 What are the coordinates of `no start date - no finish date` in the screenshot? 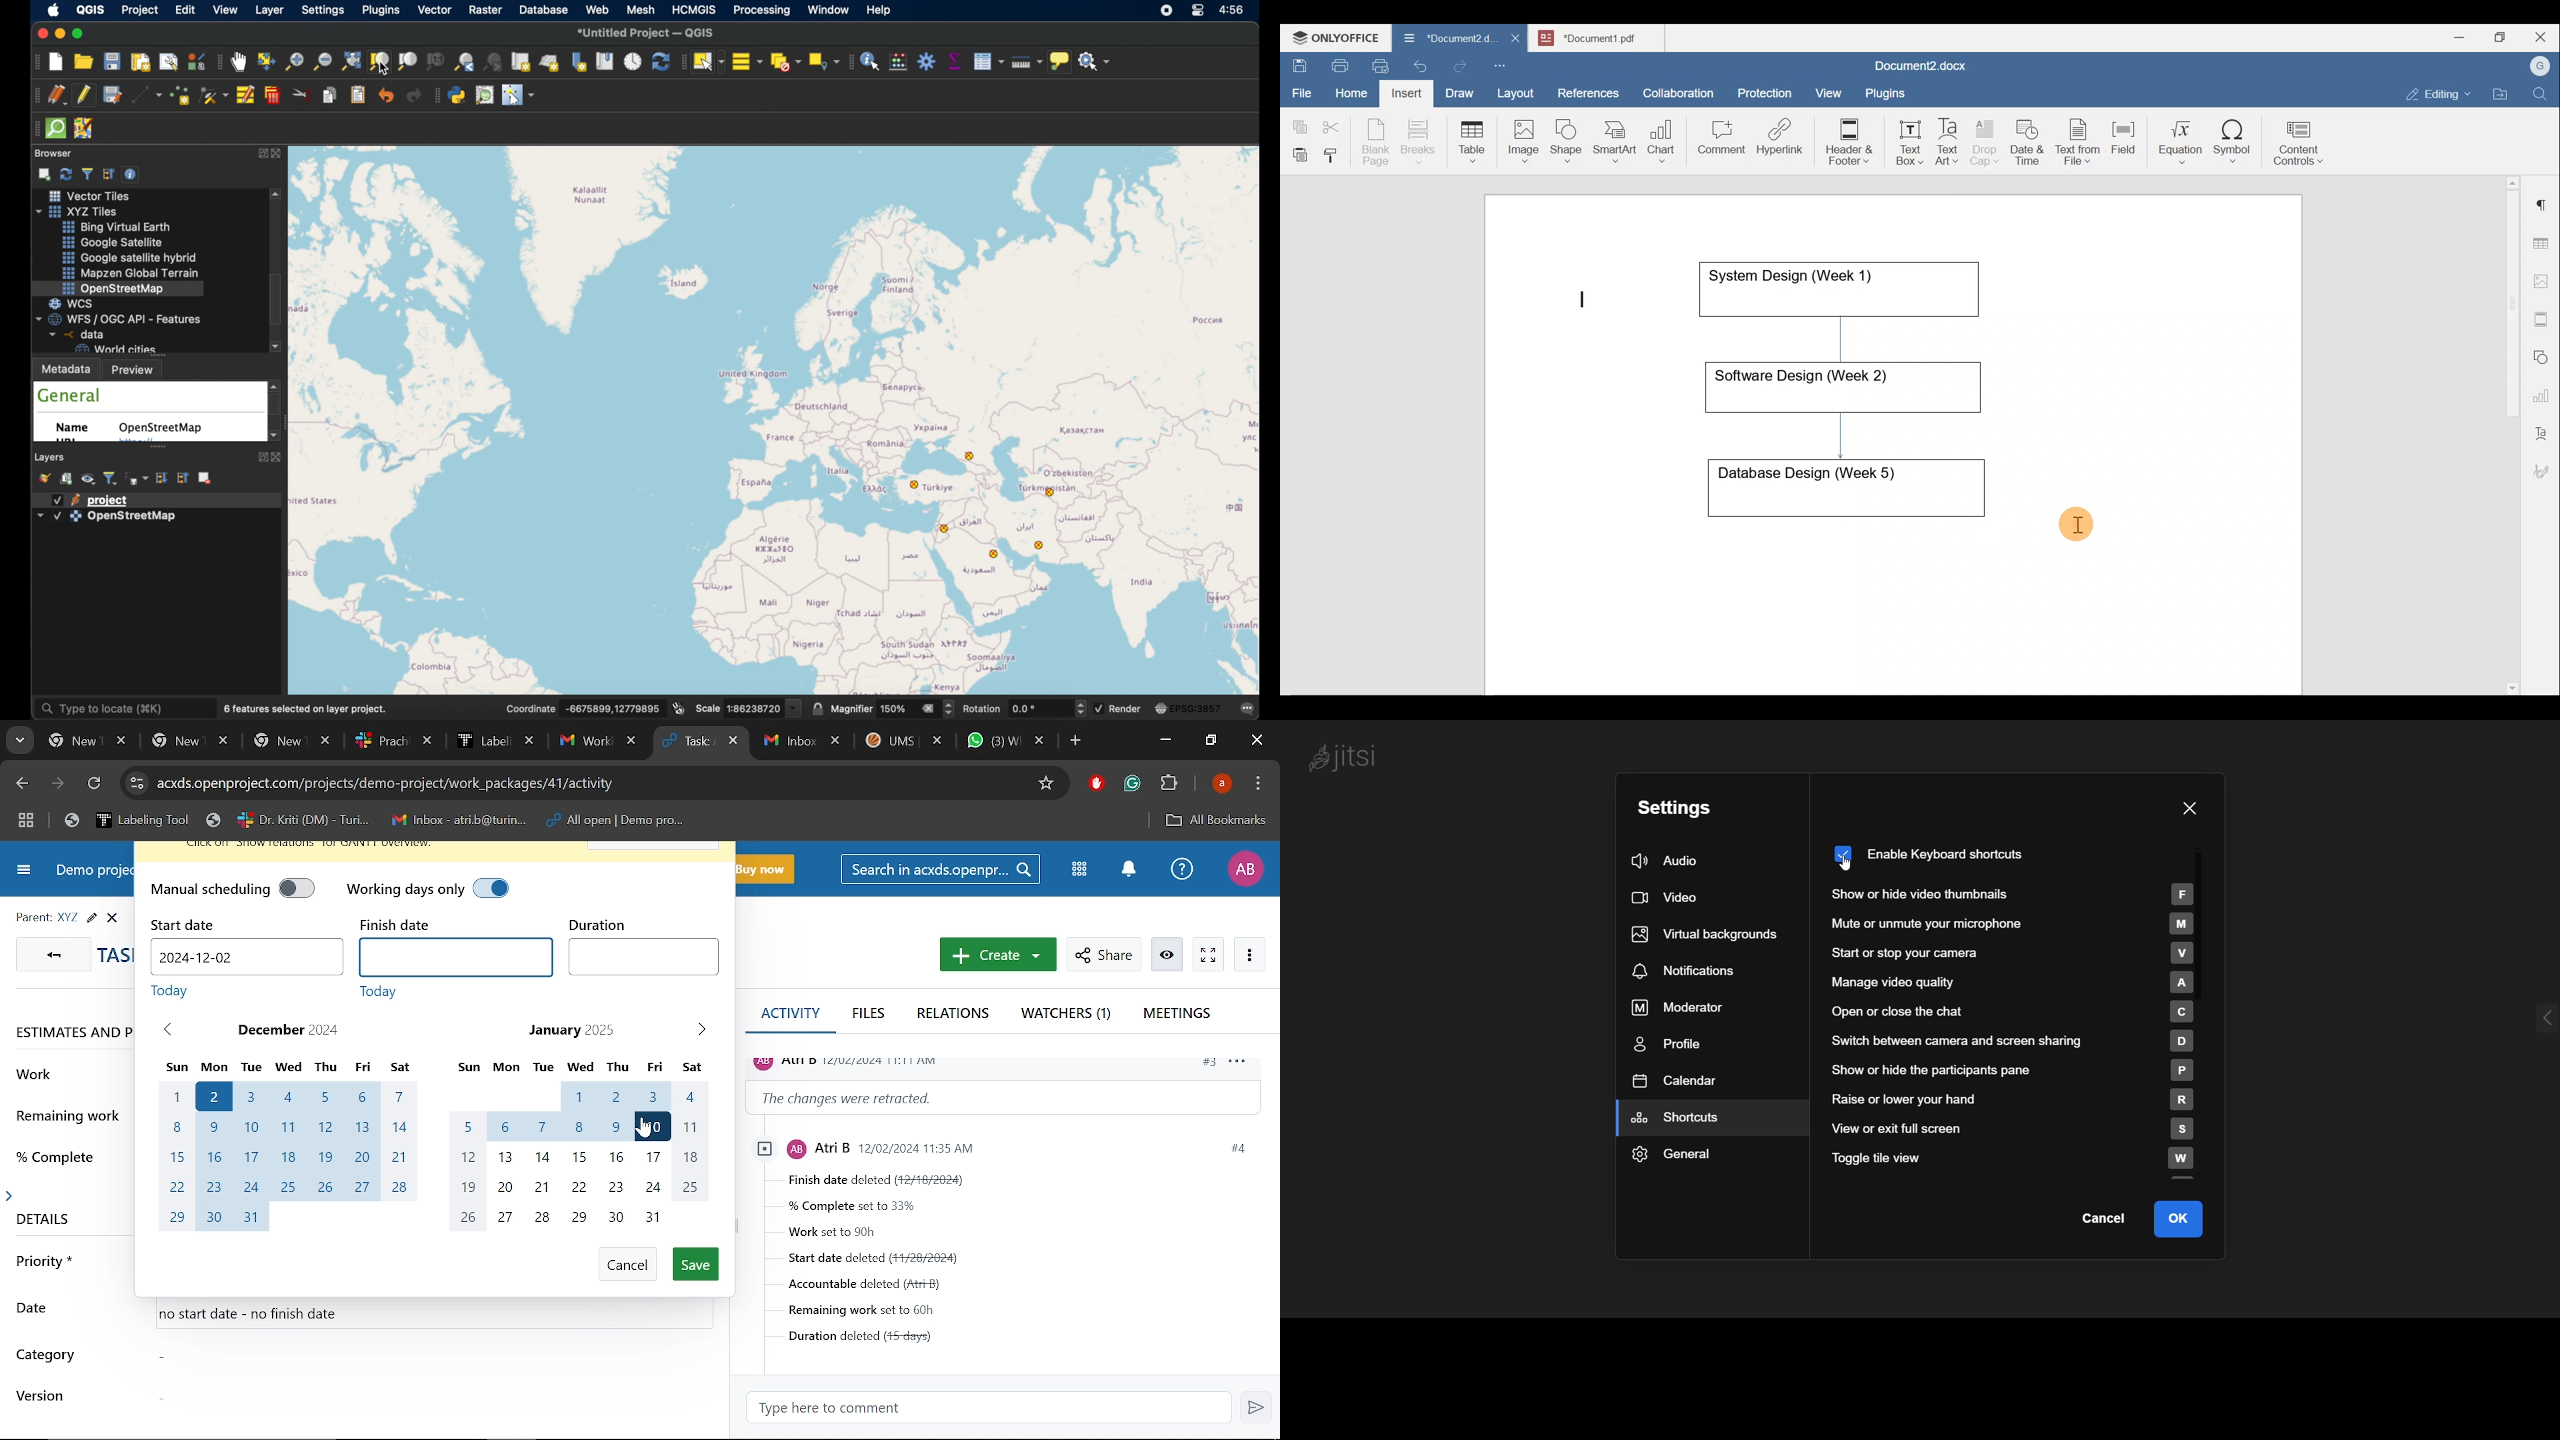 It's located at (266, 1313).